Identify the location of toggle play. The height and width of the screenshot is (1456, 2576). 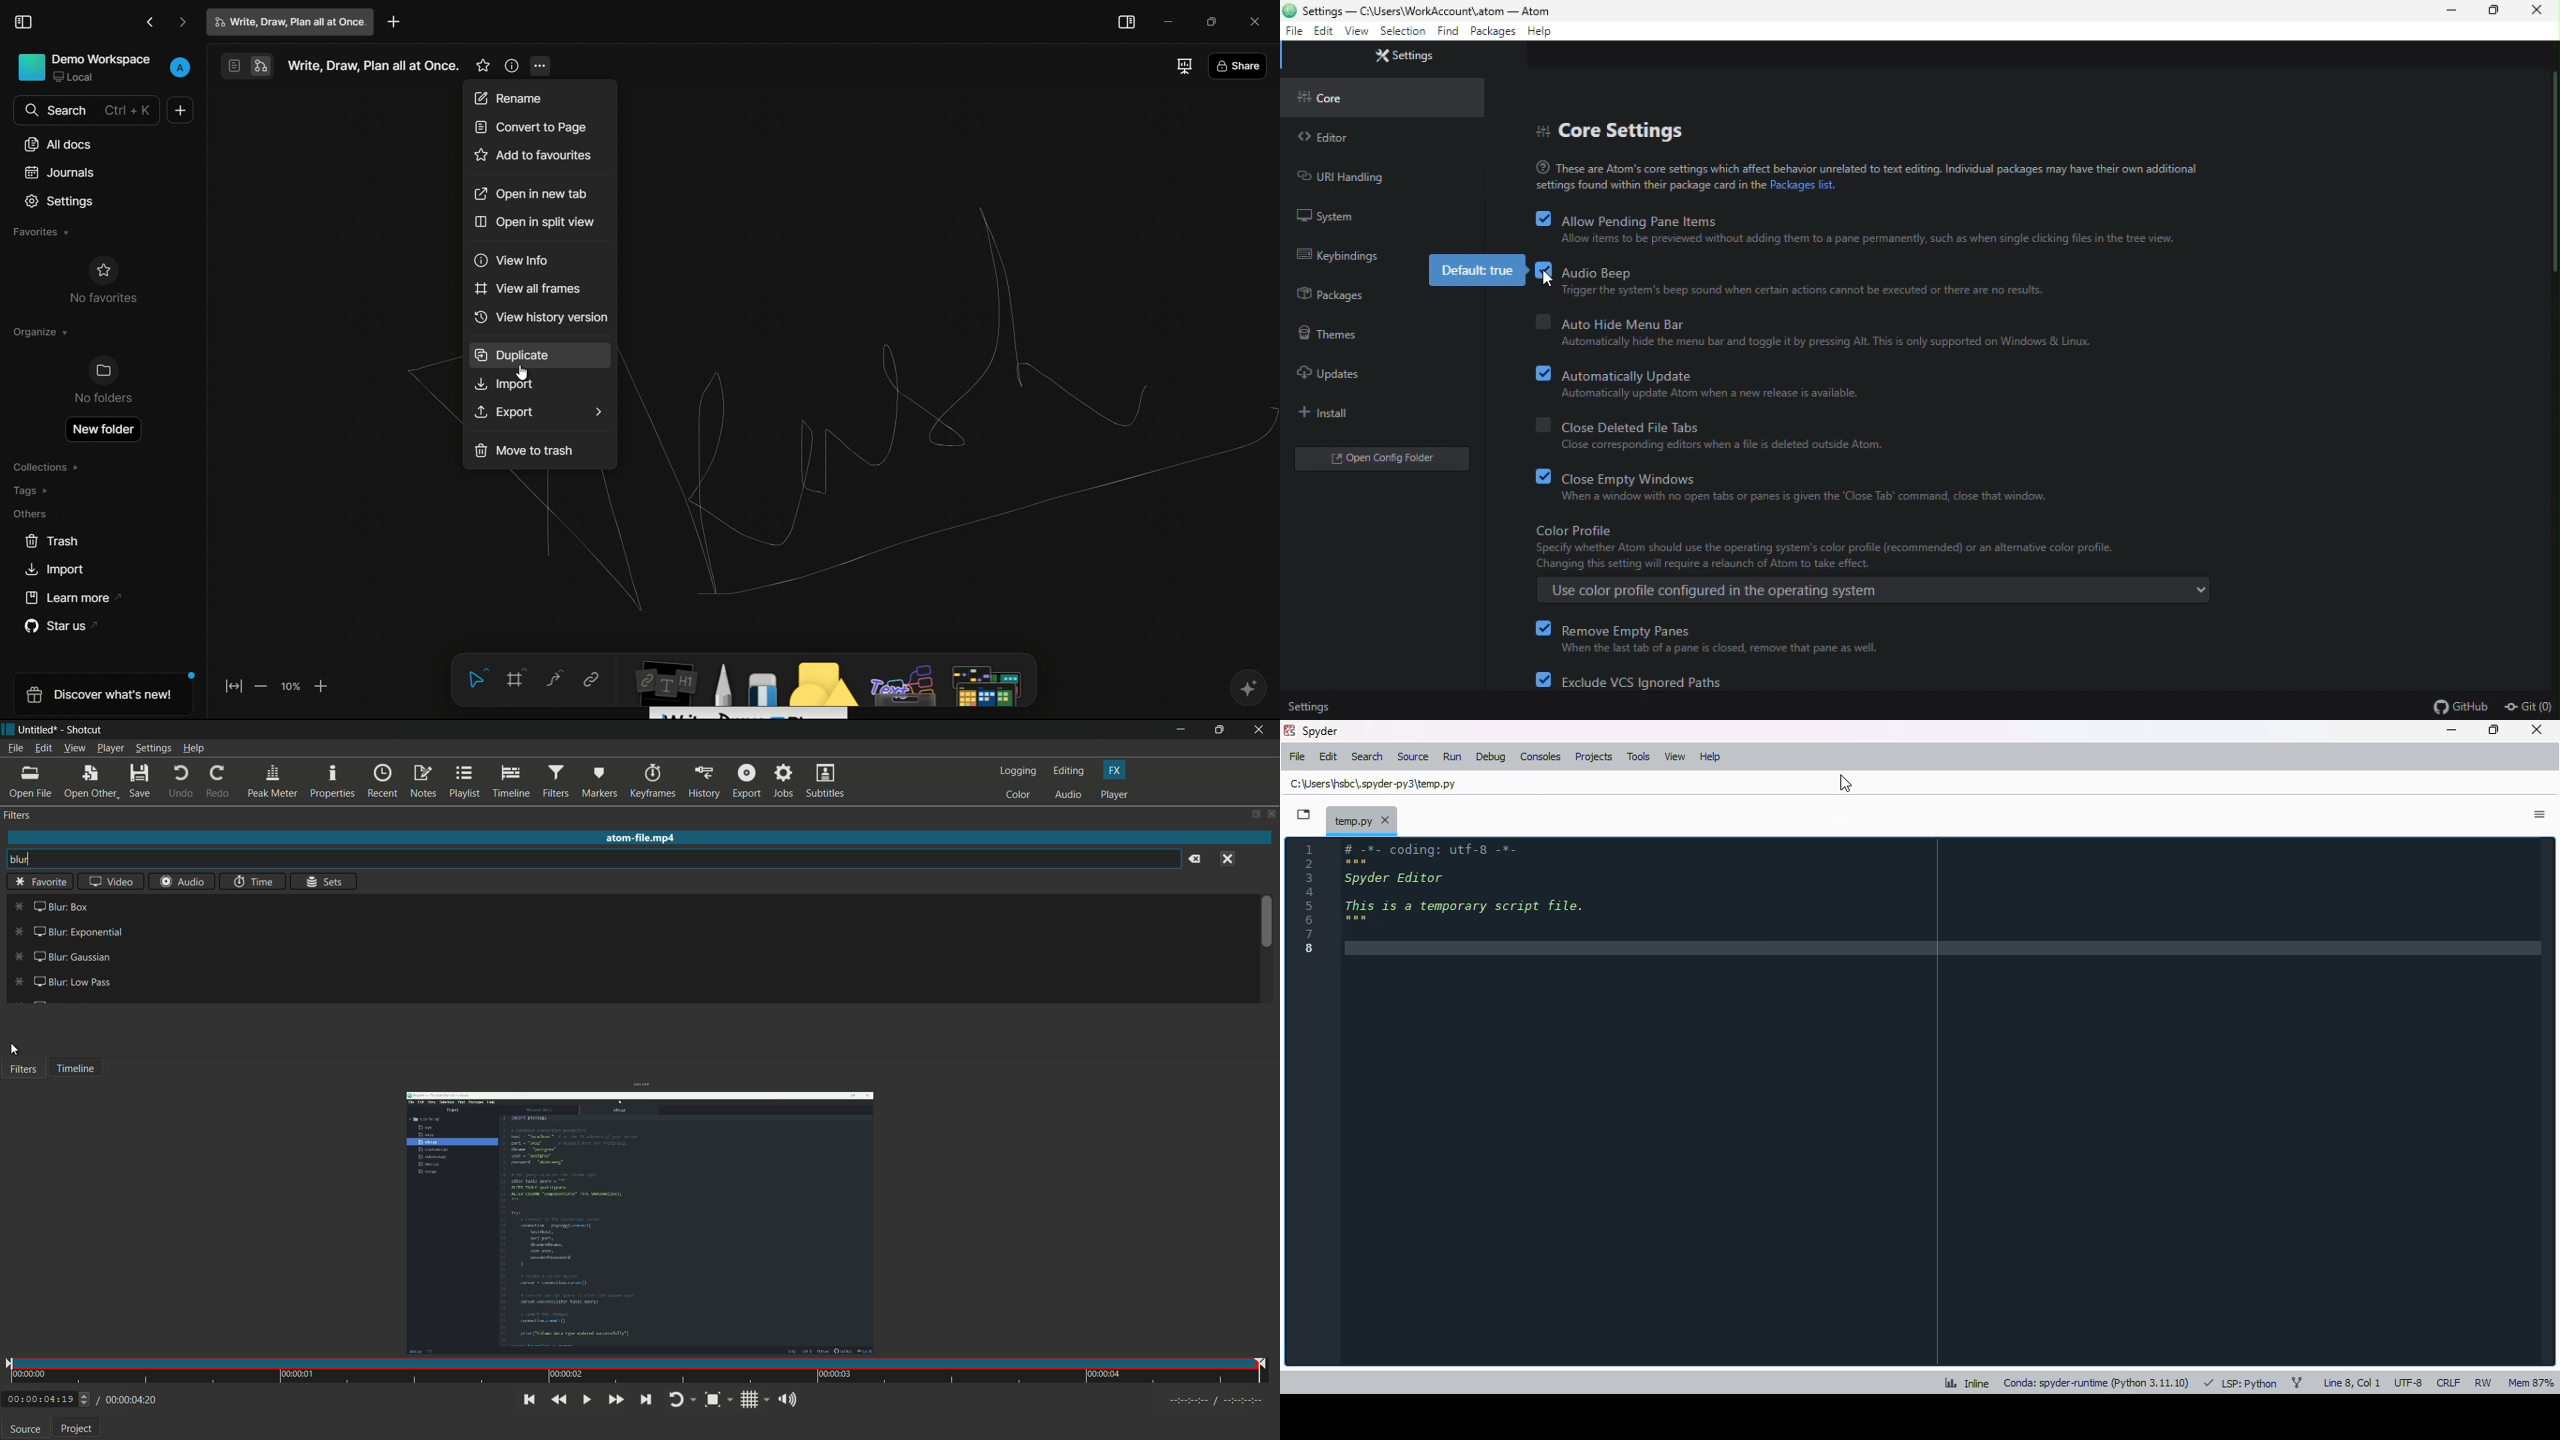
(585, 1399).